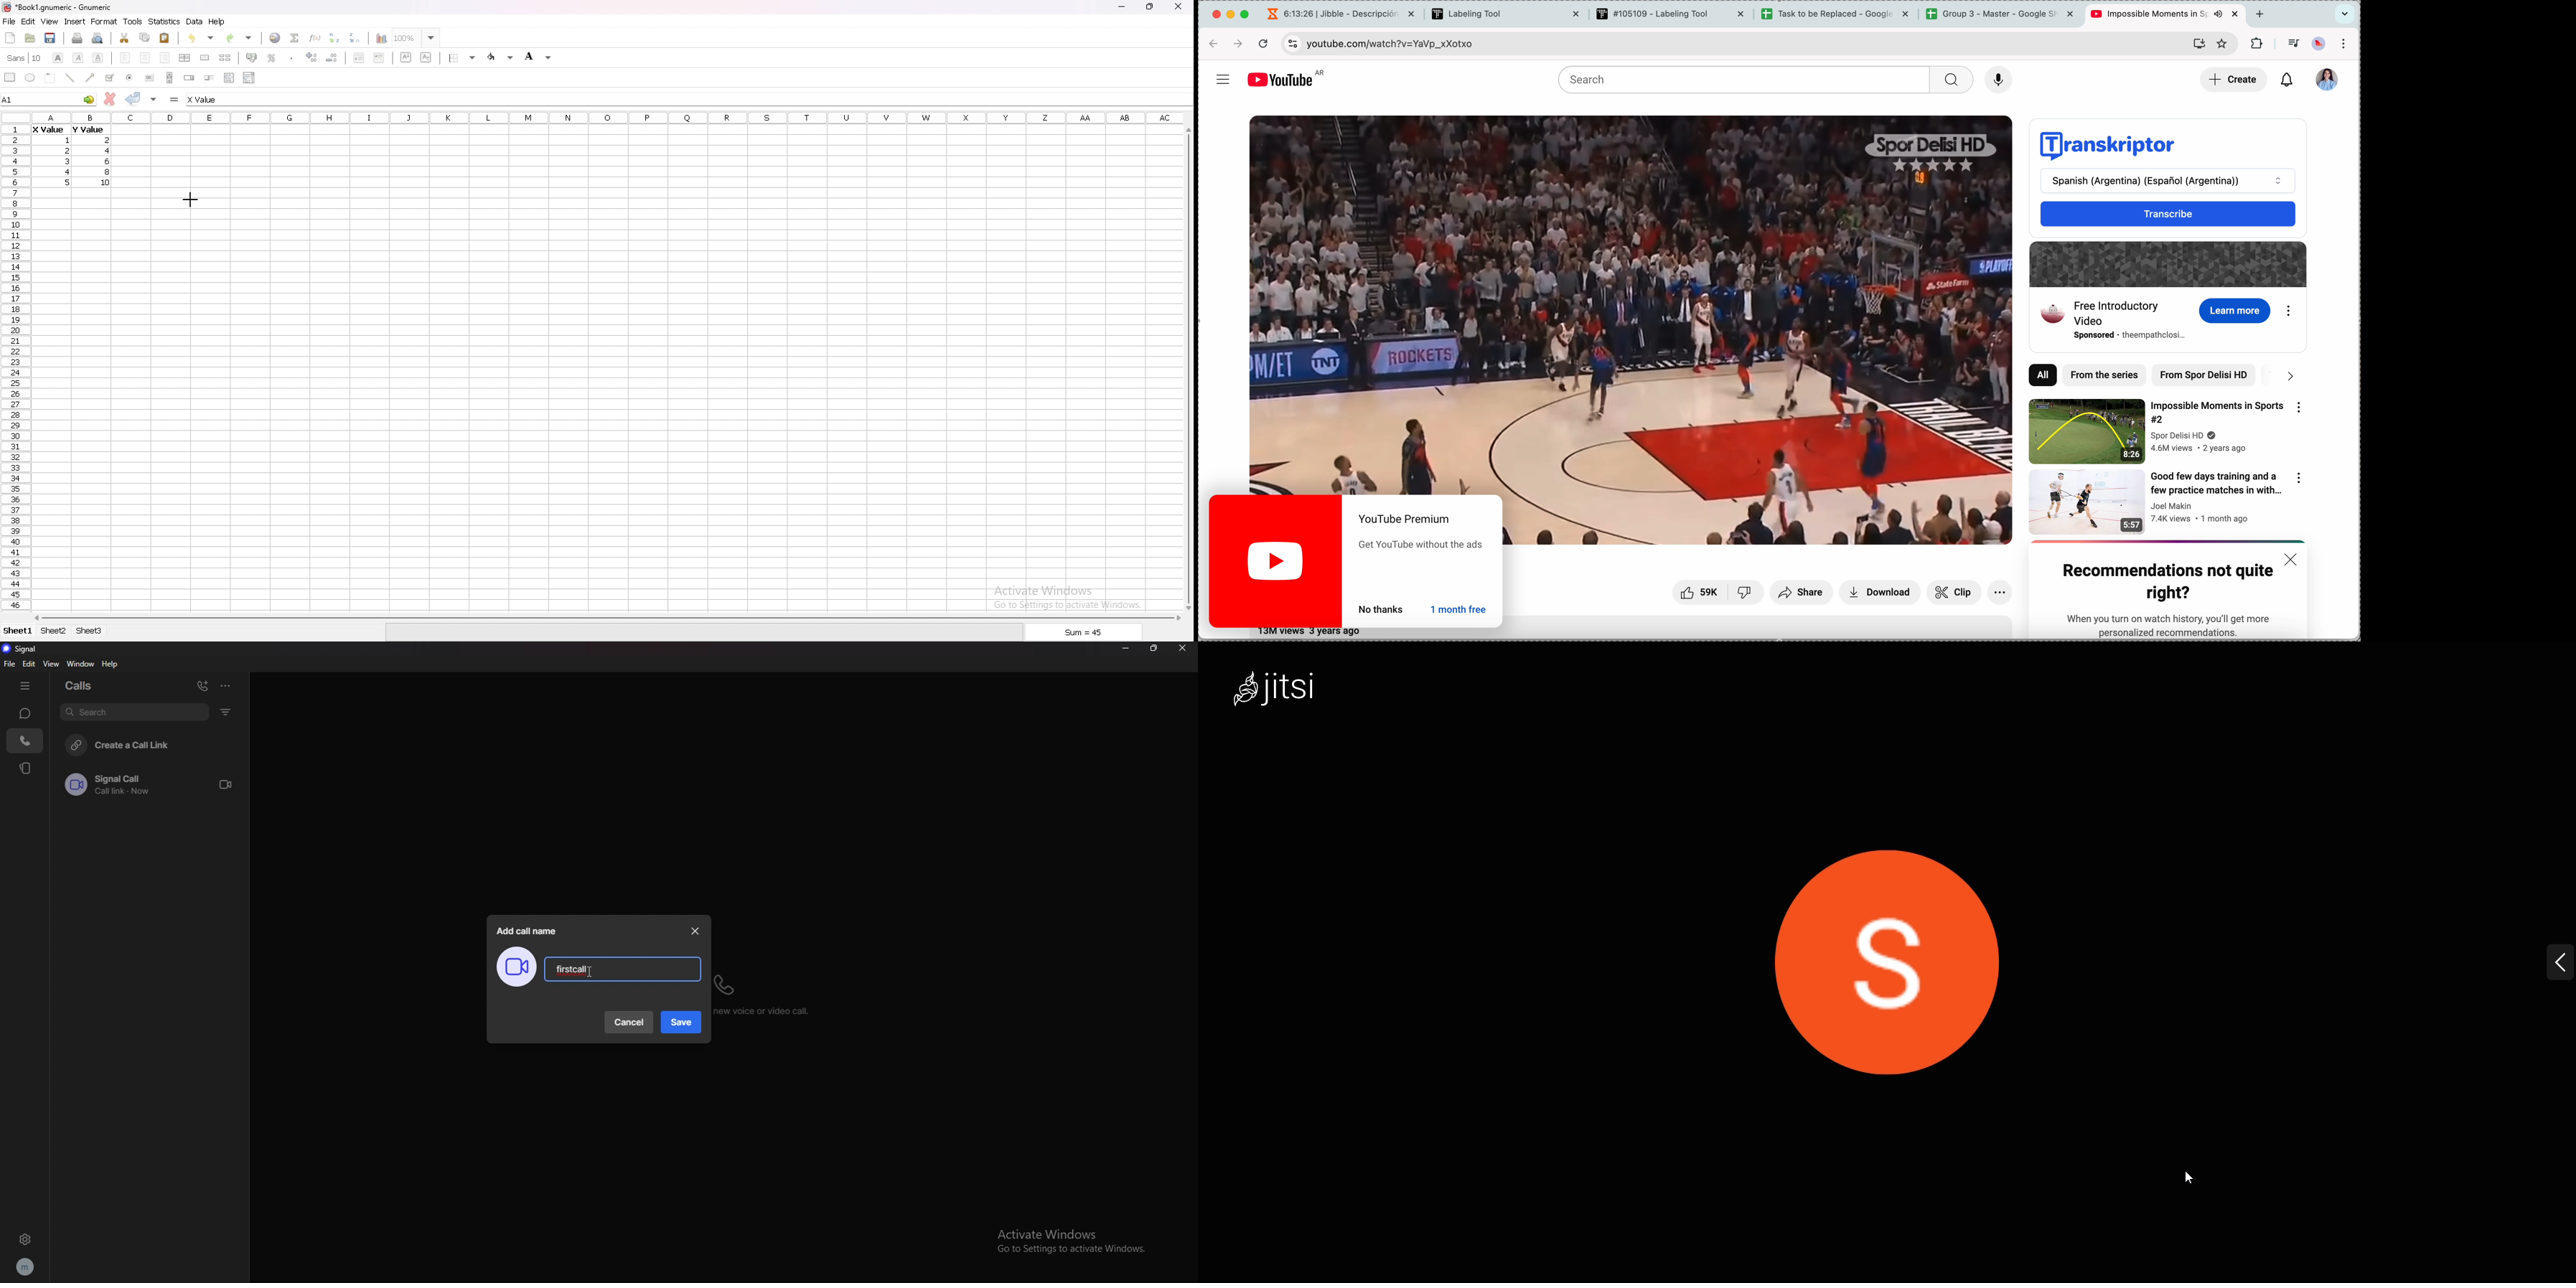 This screenshot has width=2576, height=1288. Describe the element at coordinates (2231, 80) in the screenshot. I see `click on create` at that location.